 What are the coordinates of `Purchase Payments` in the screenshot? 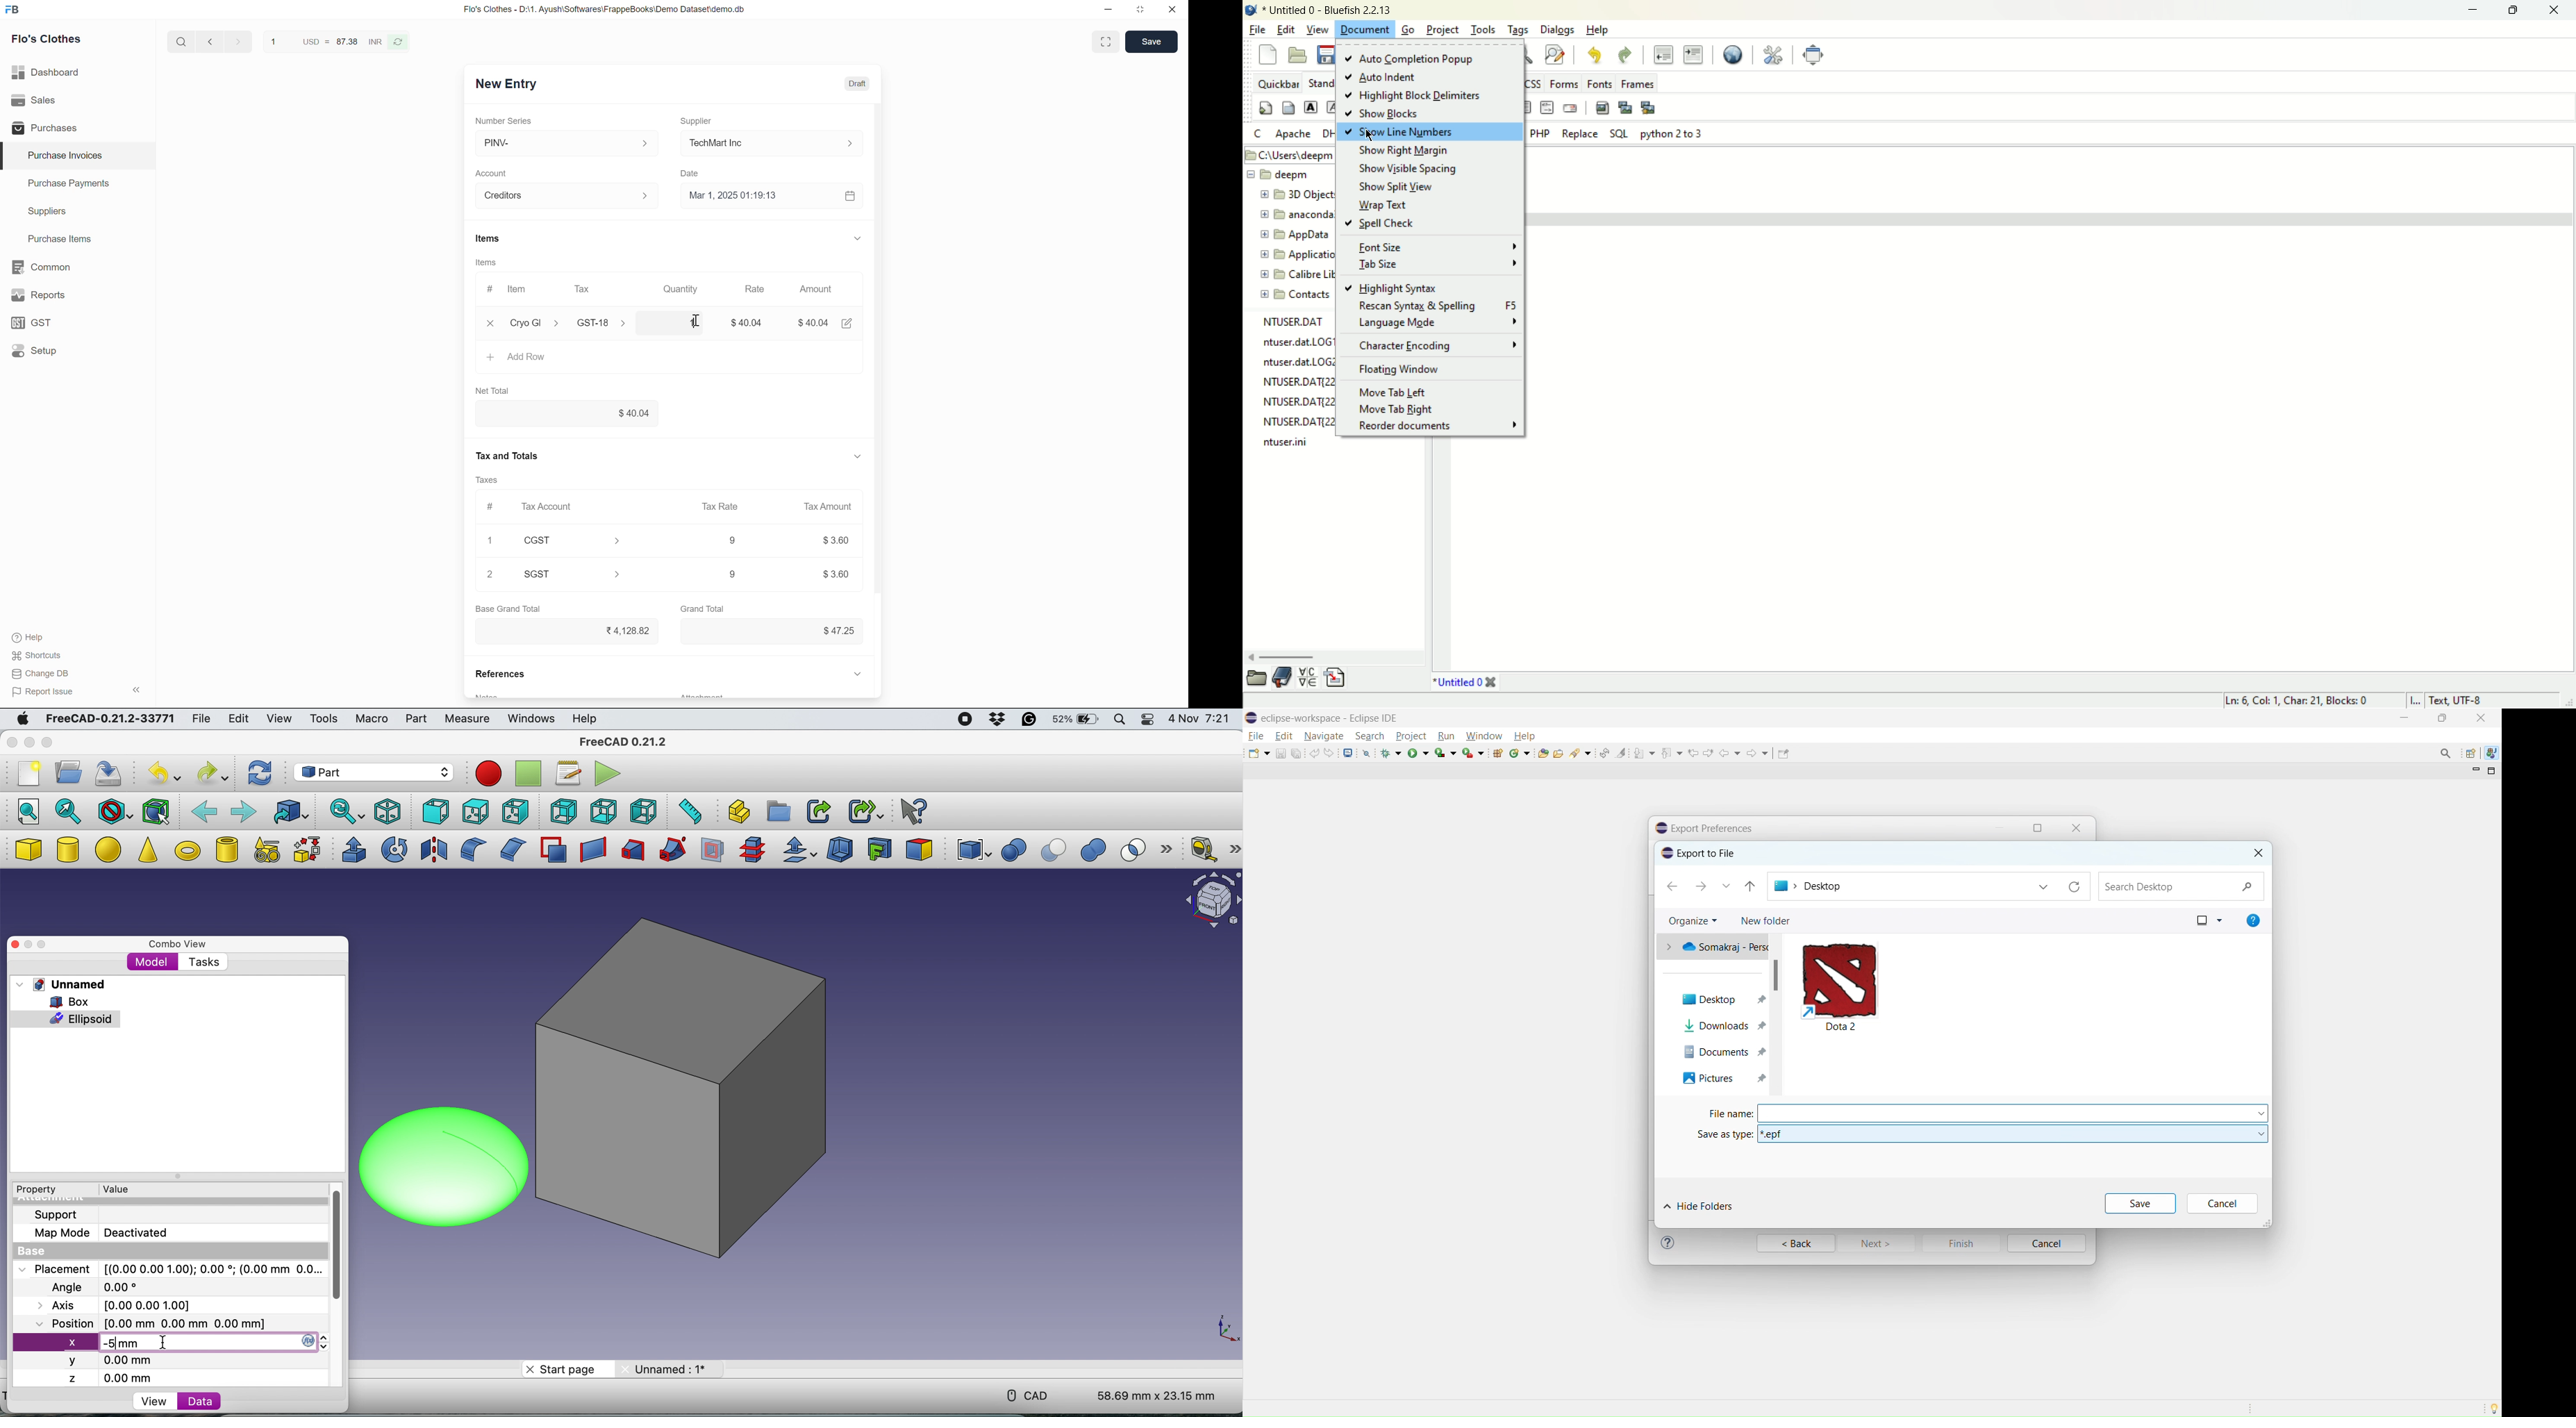 It's located at (68, 186).